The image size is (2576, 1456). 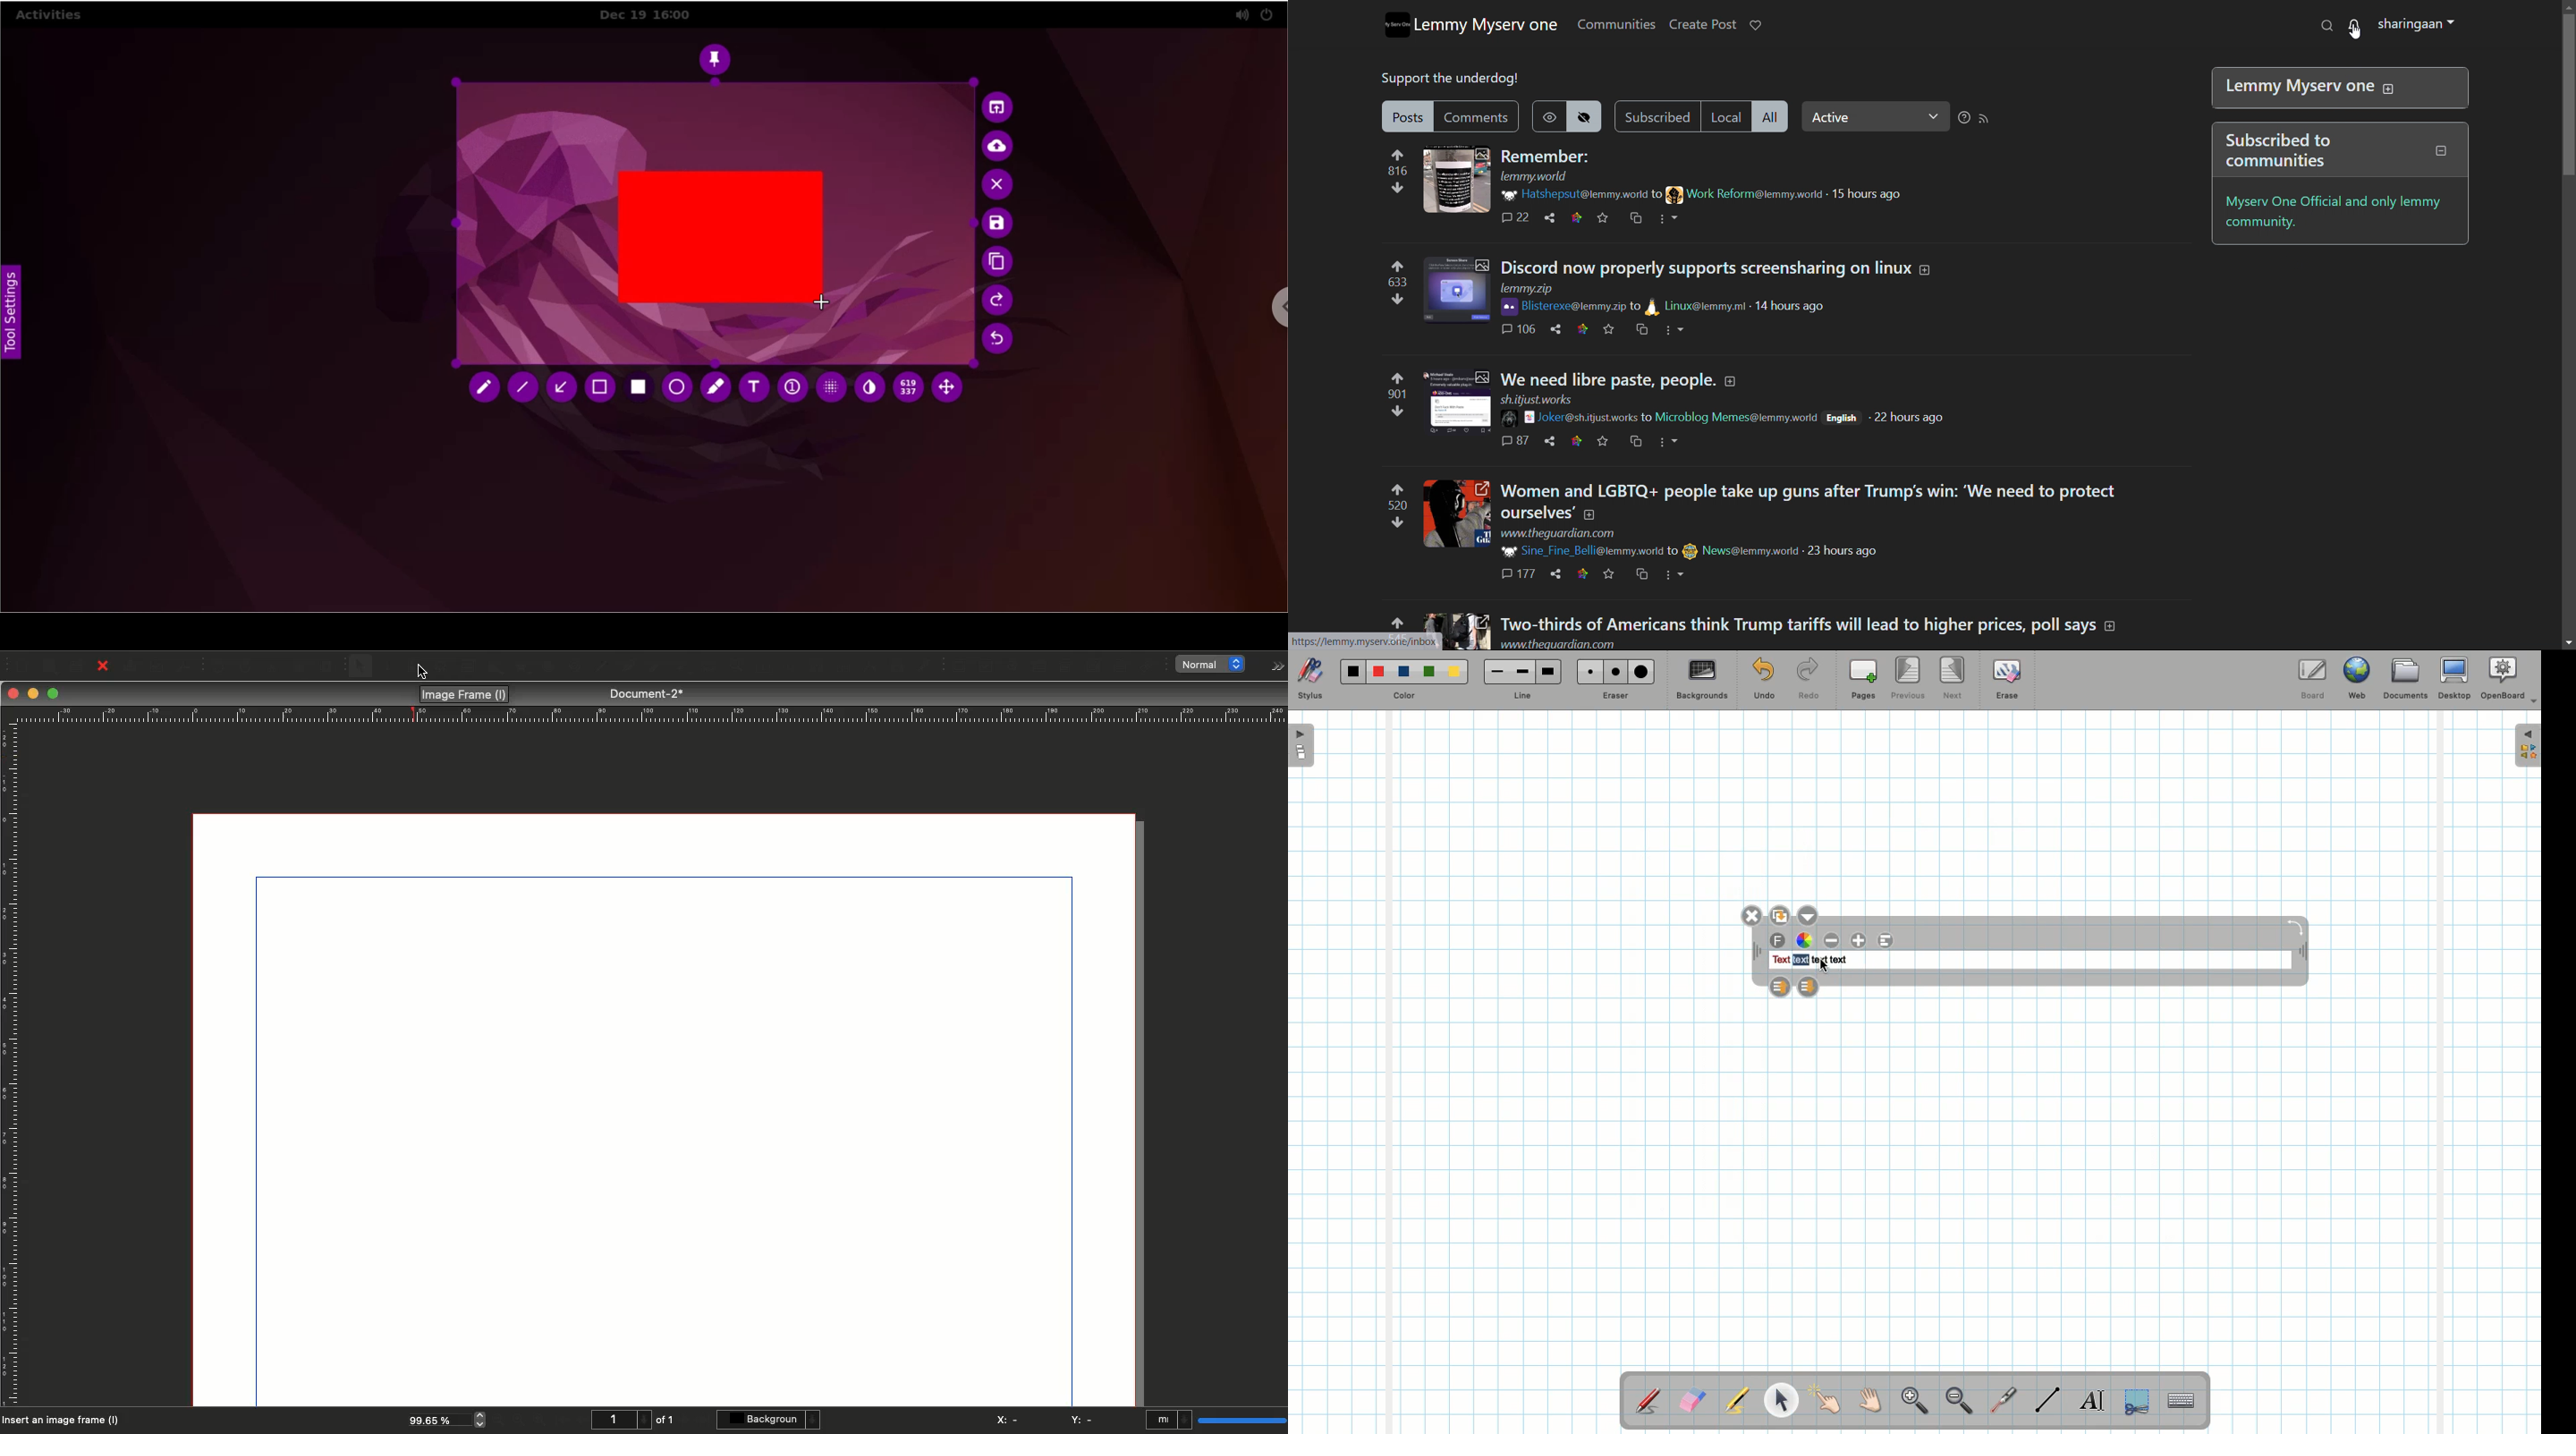 I want to click on Stylus, so click(x=1649, y=1400).